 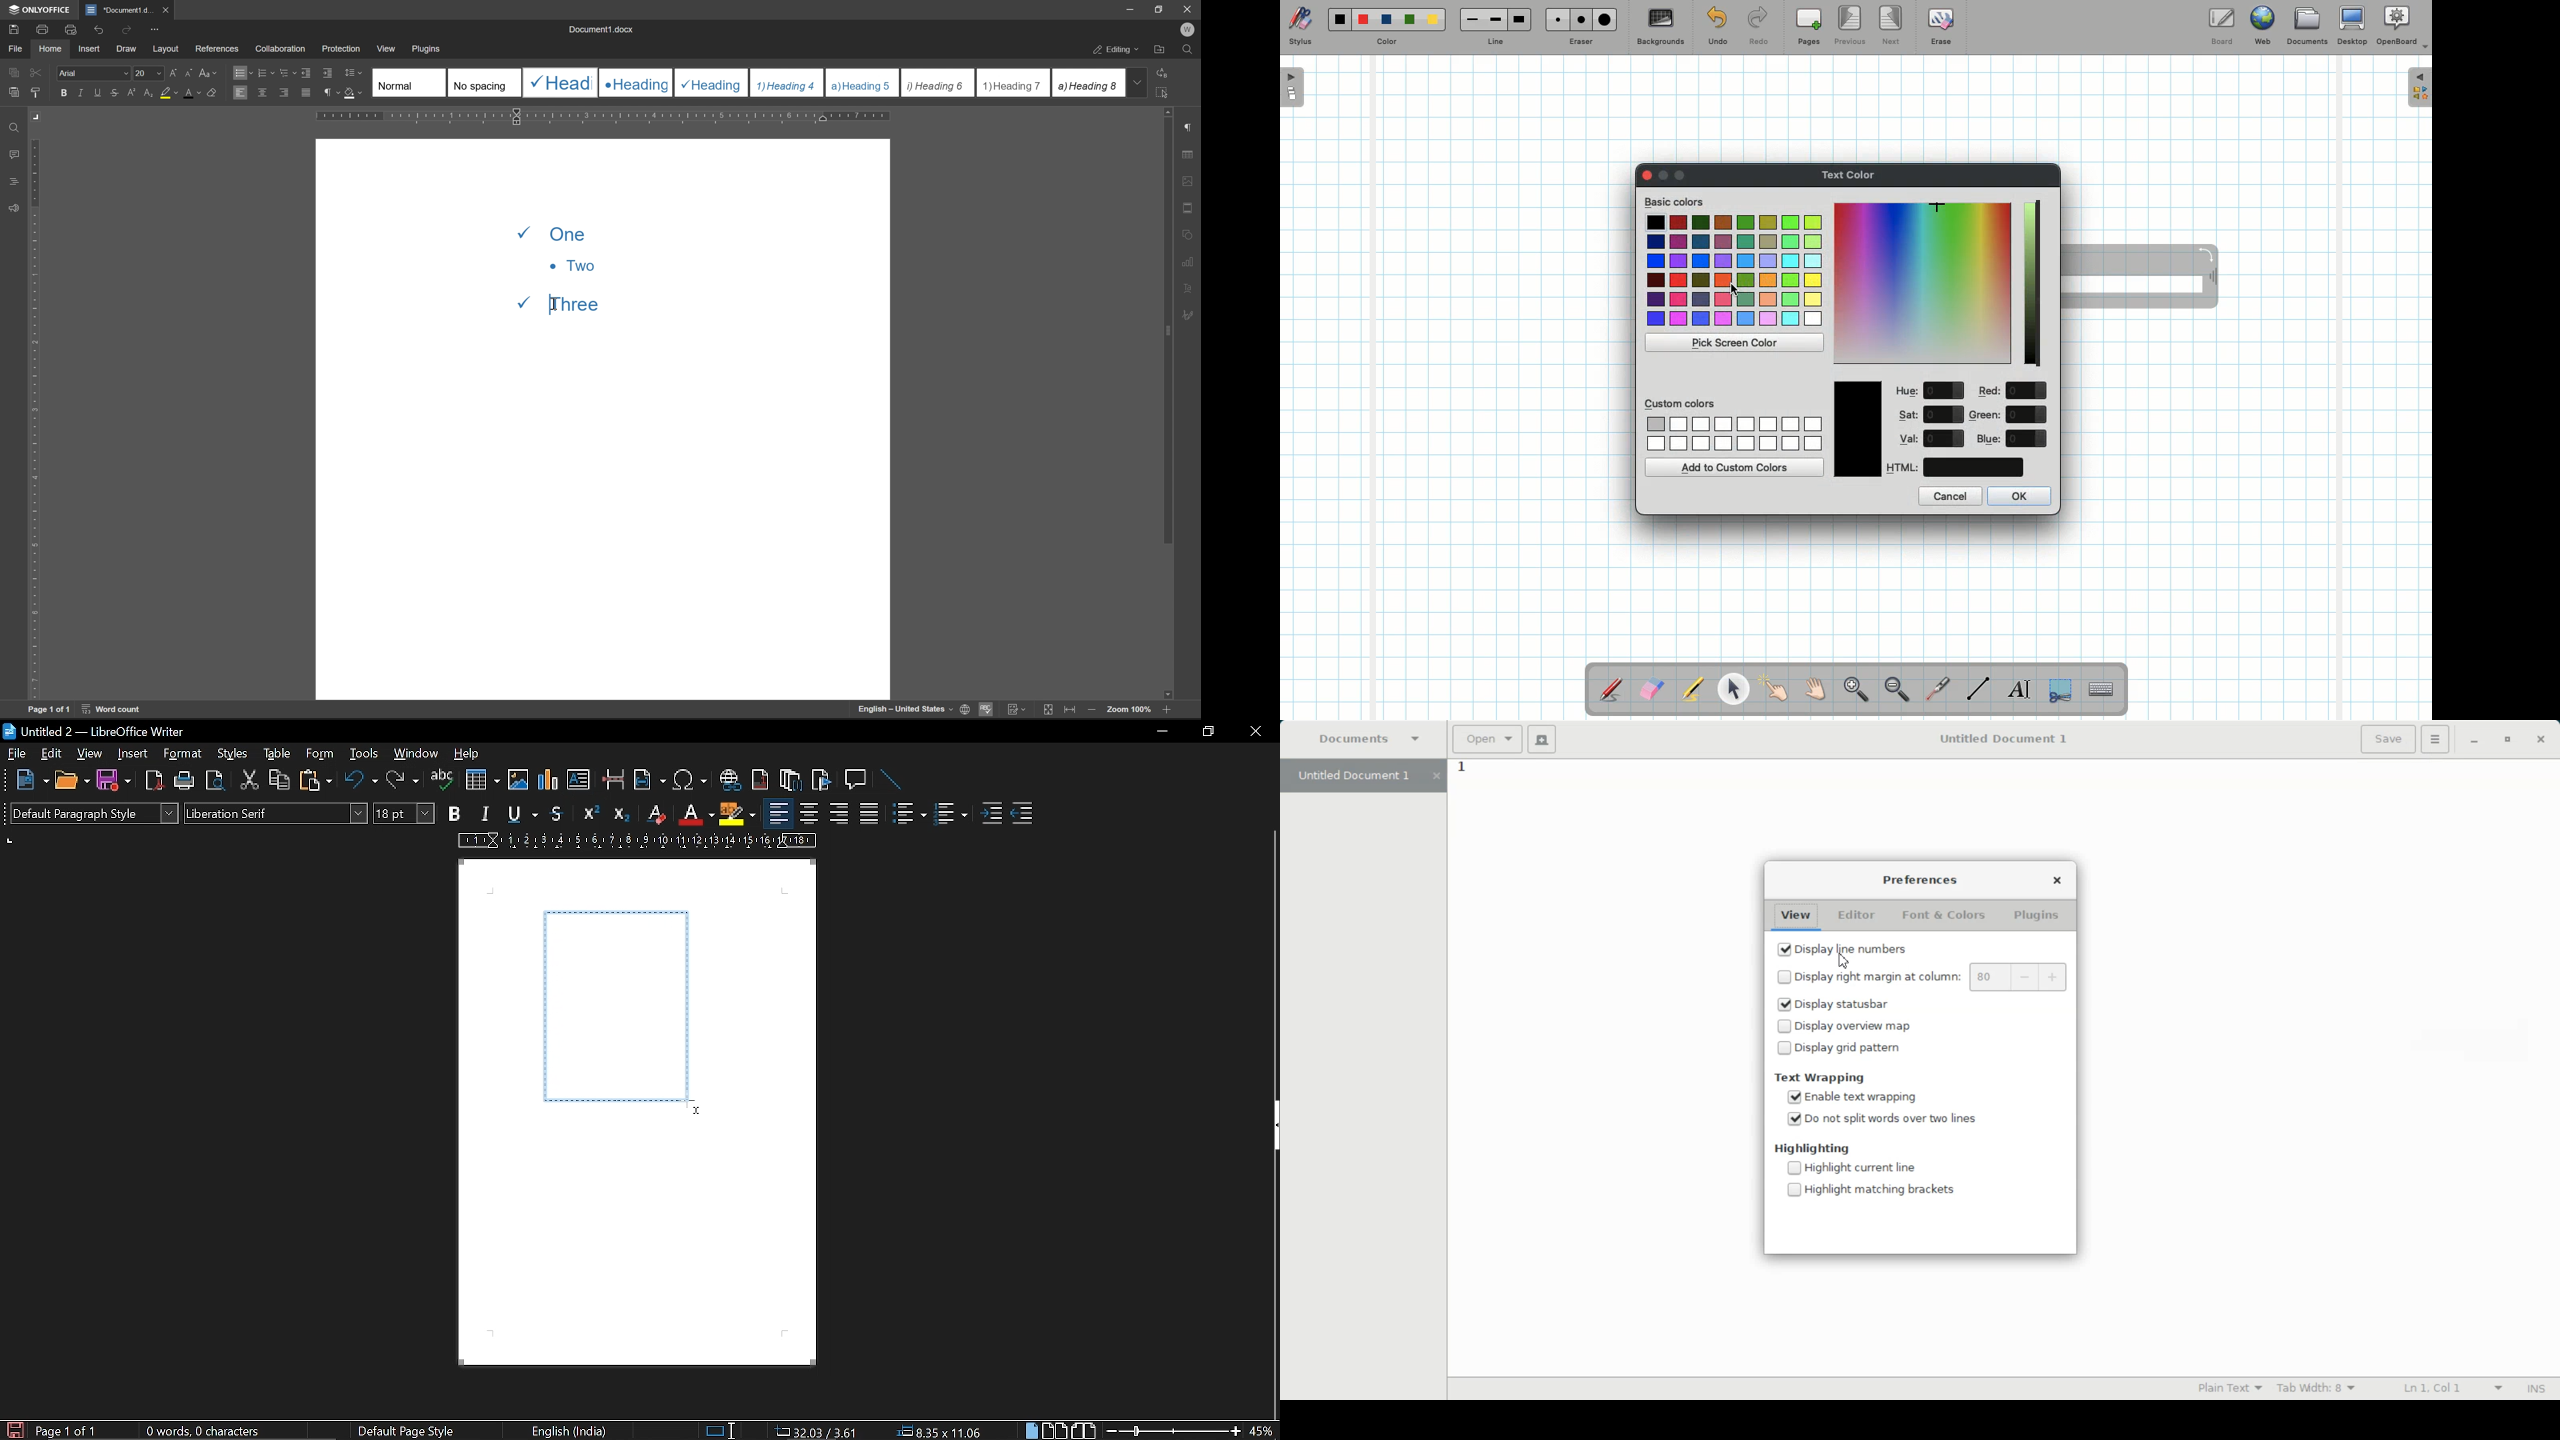 I want to click on headings, so click(x=14, y=182).